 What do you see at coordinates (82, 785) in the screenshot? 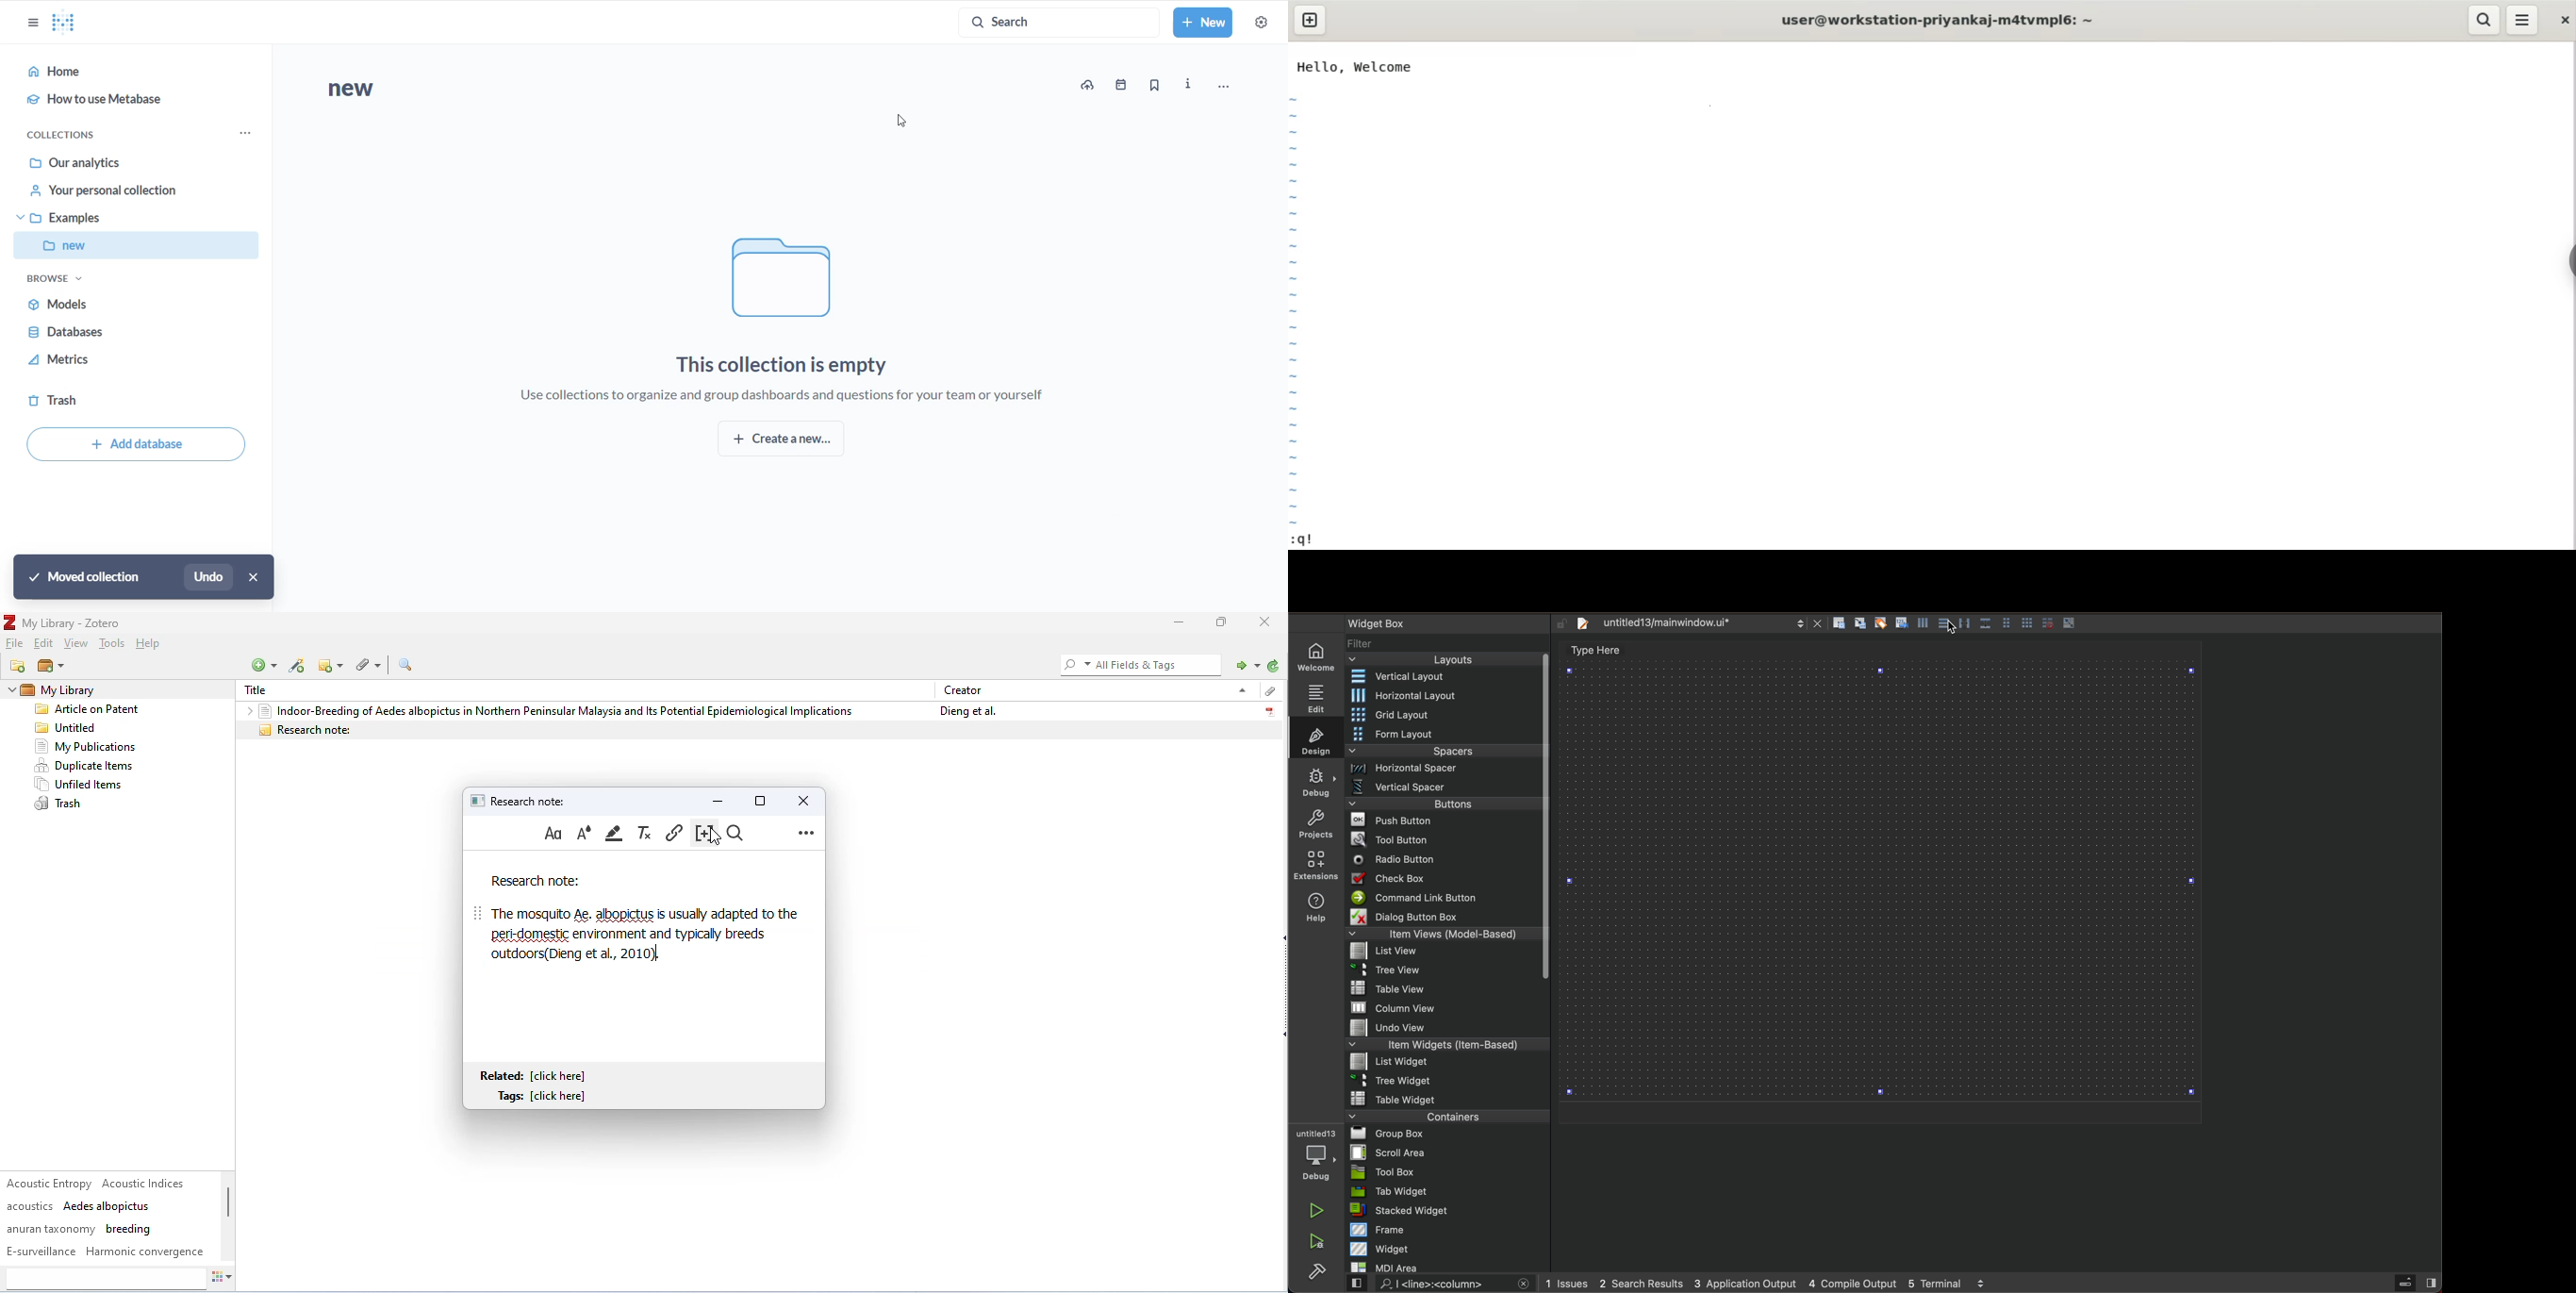
I see `unfiled items` at bounding box center [82, 785].